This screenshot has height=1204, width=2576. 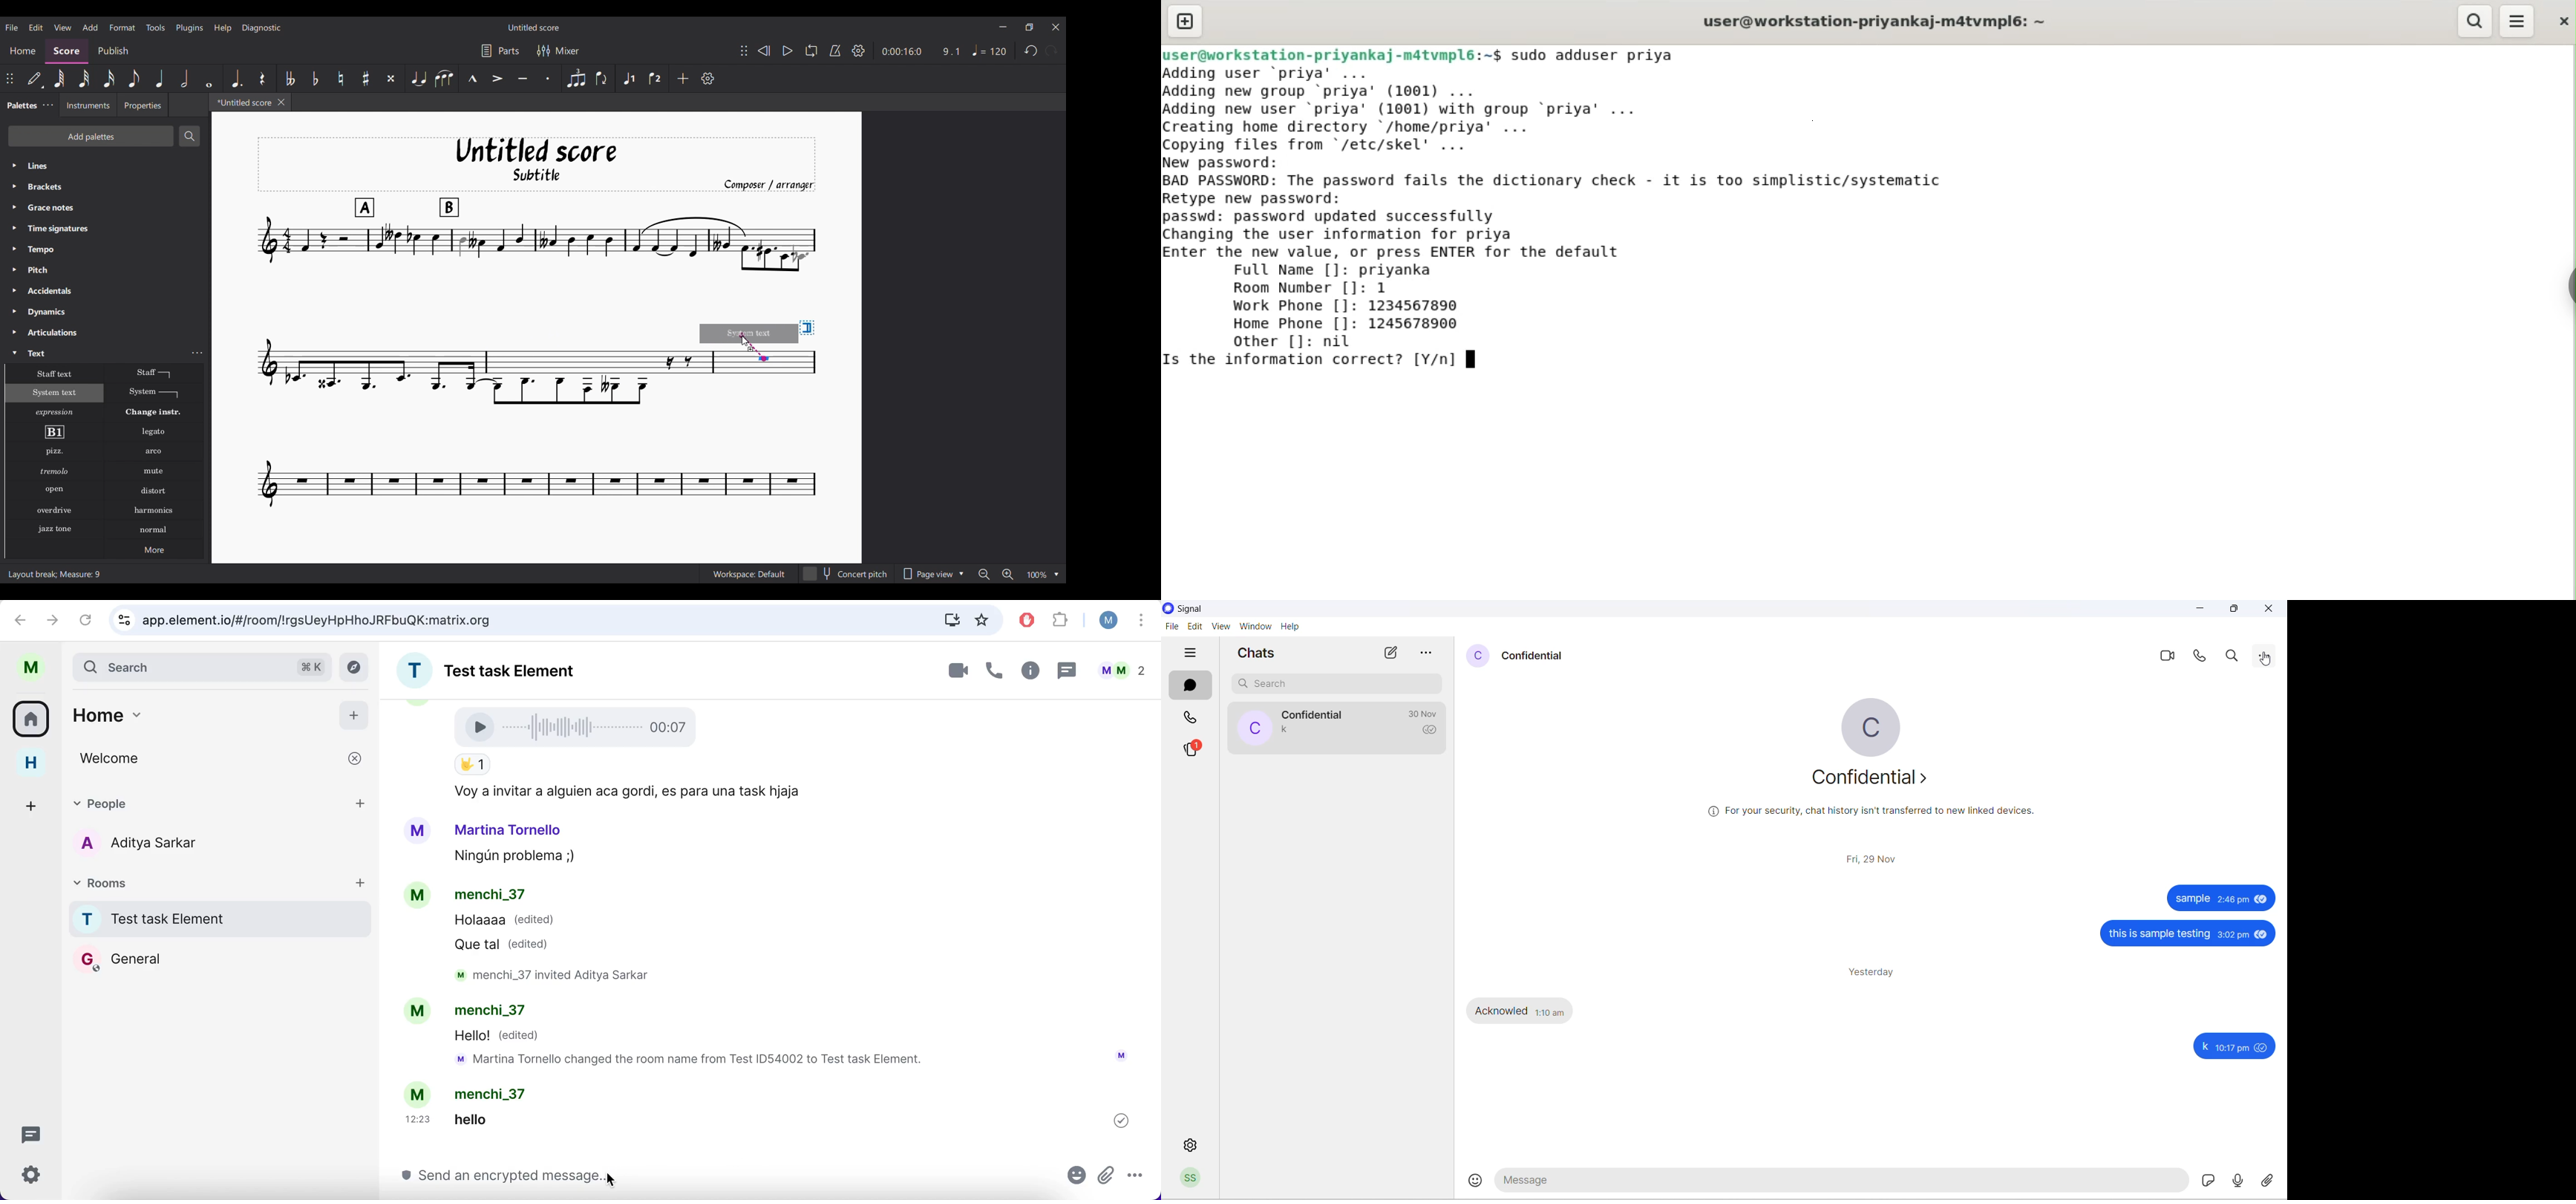 I want to click on new chats, so click(x=1391, y=650).